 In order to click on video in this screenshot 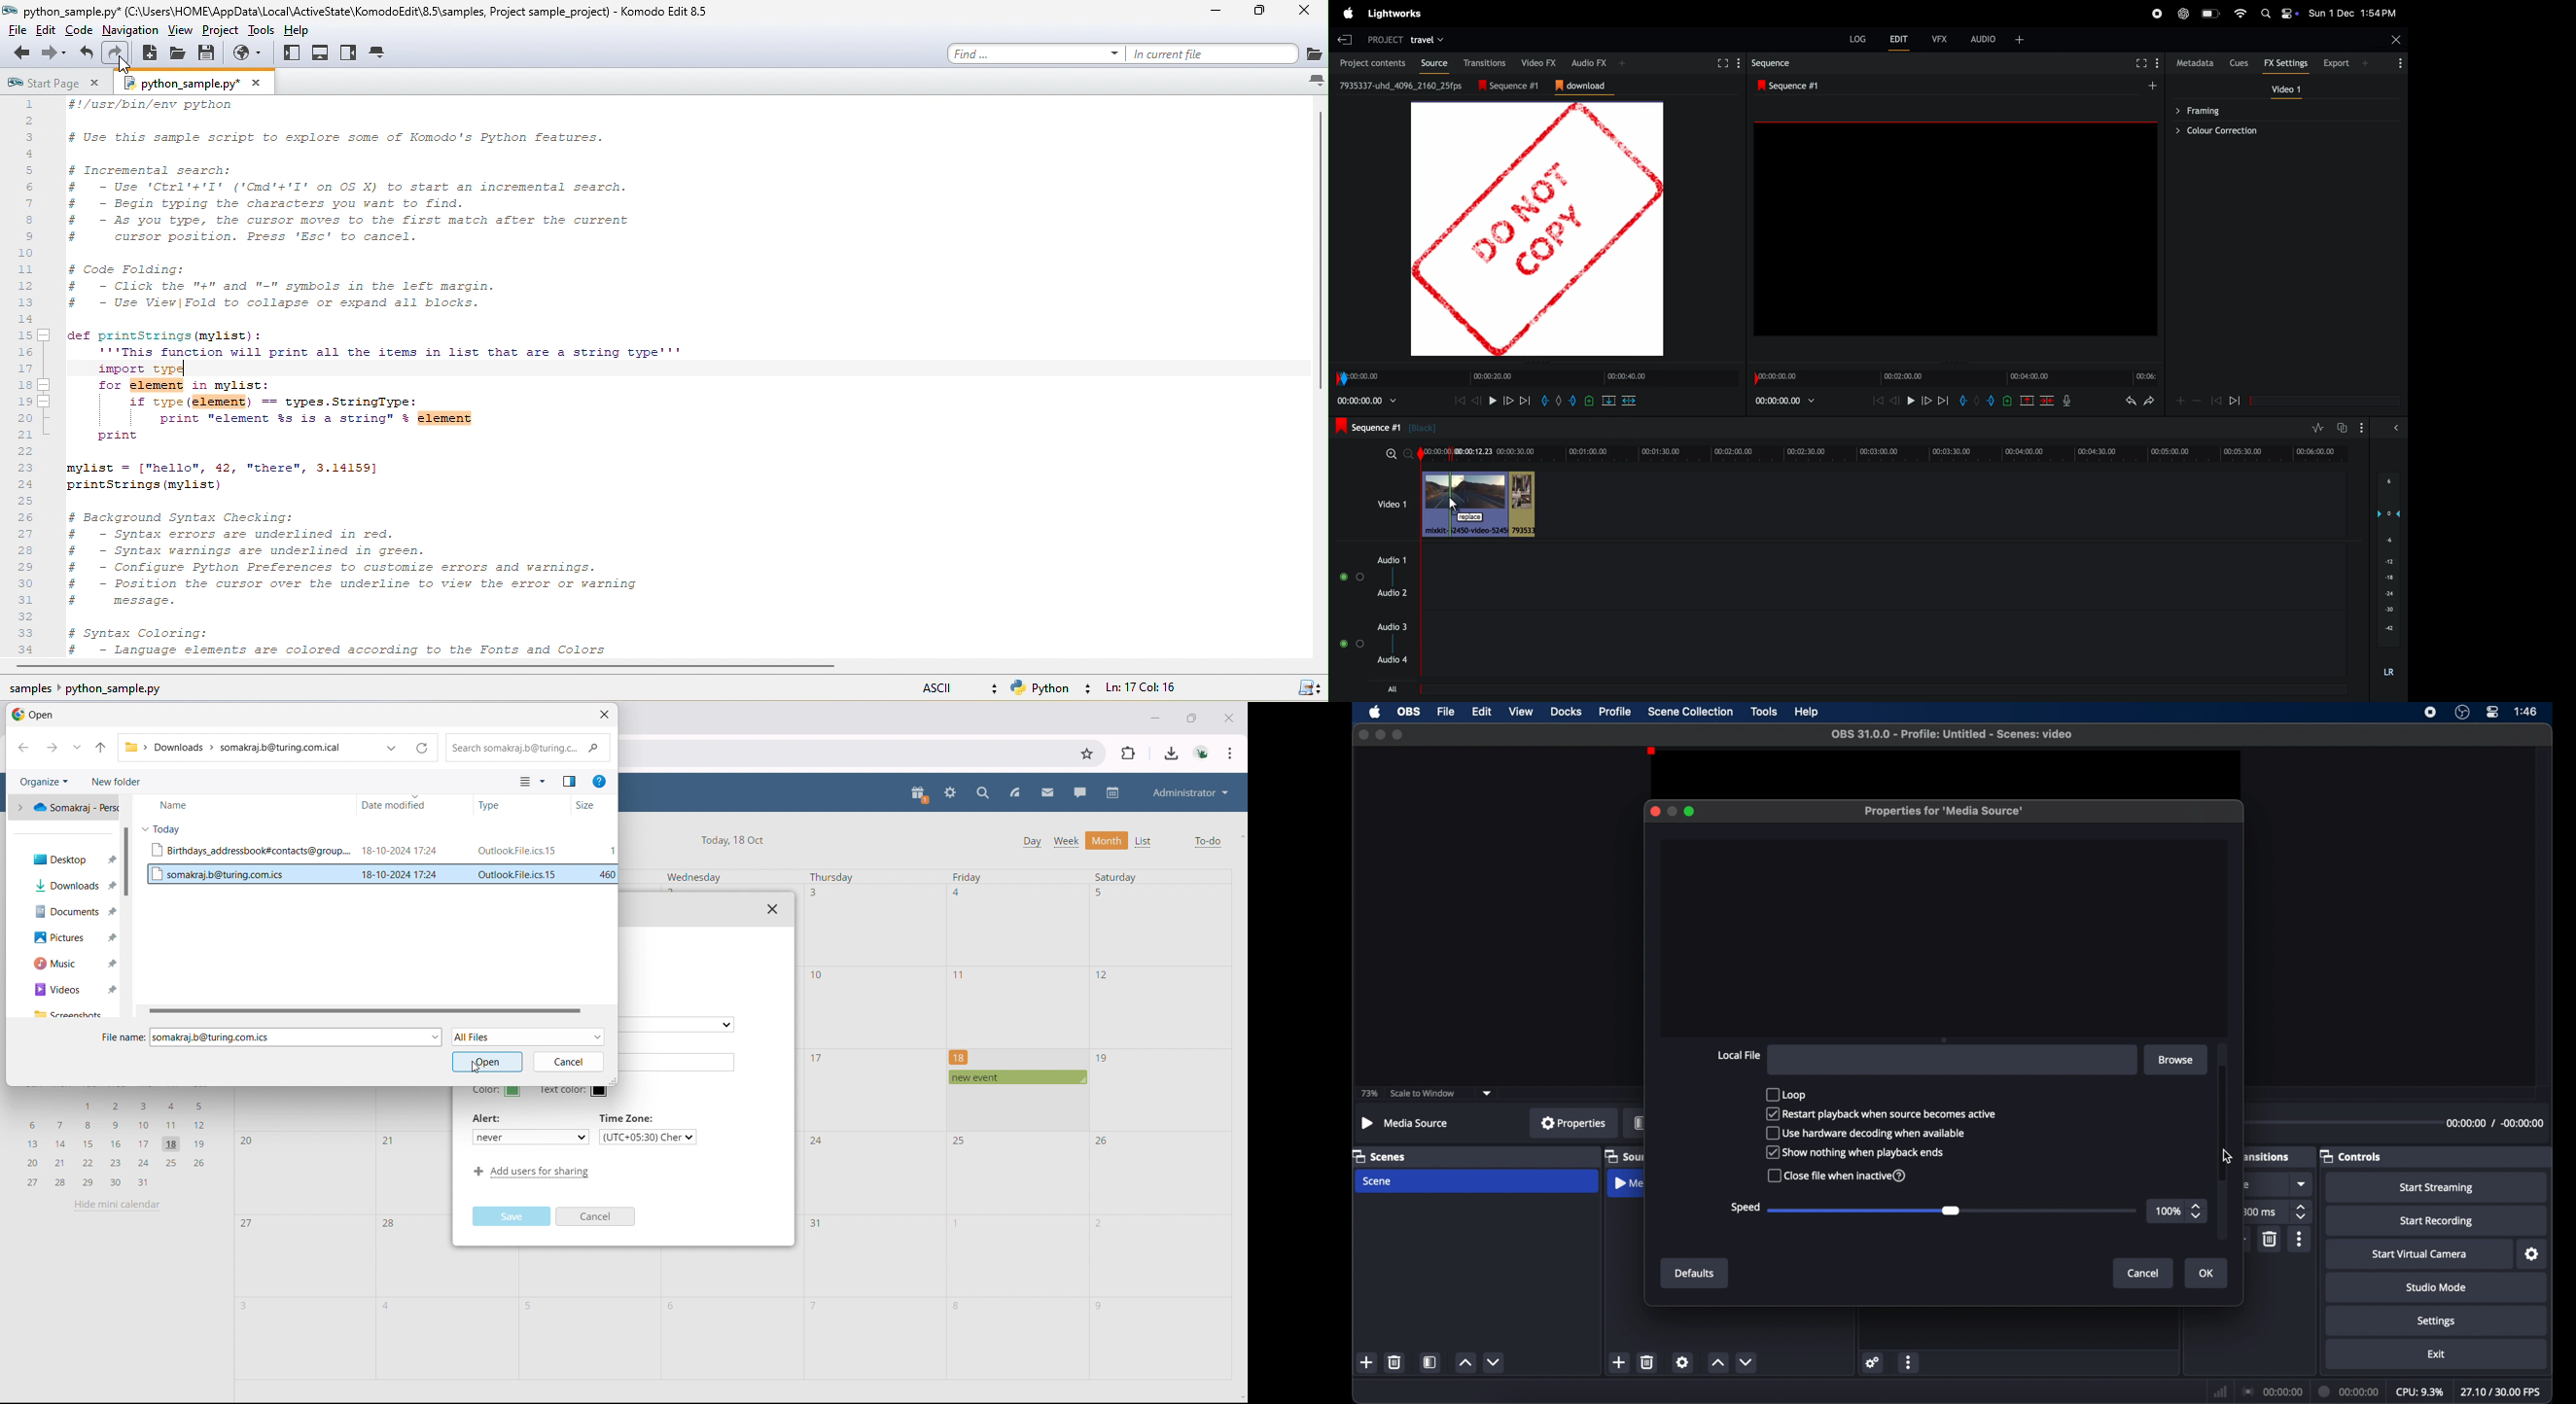, I will do `click(2286, 89)`.